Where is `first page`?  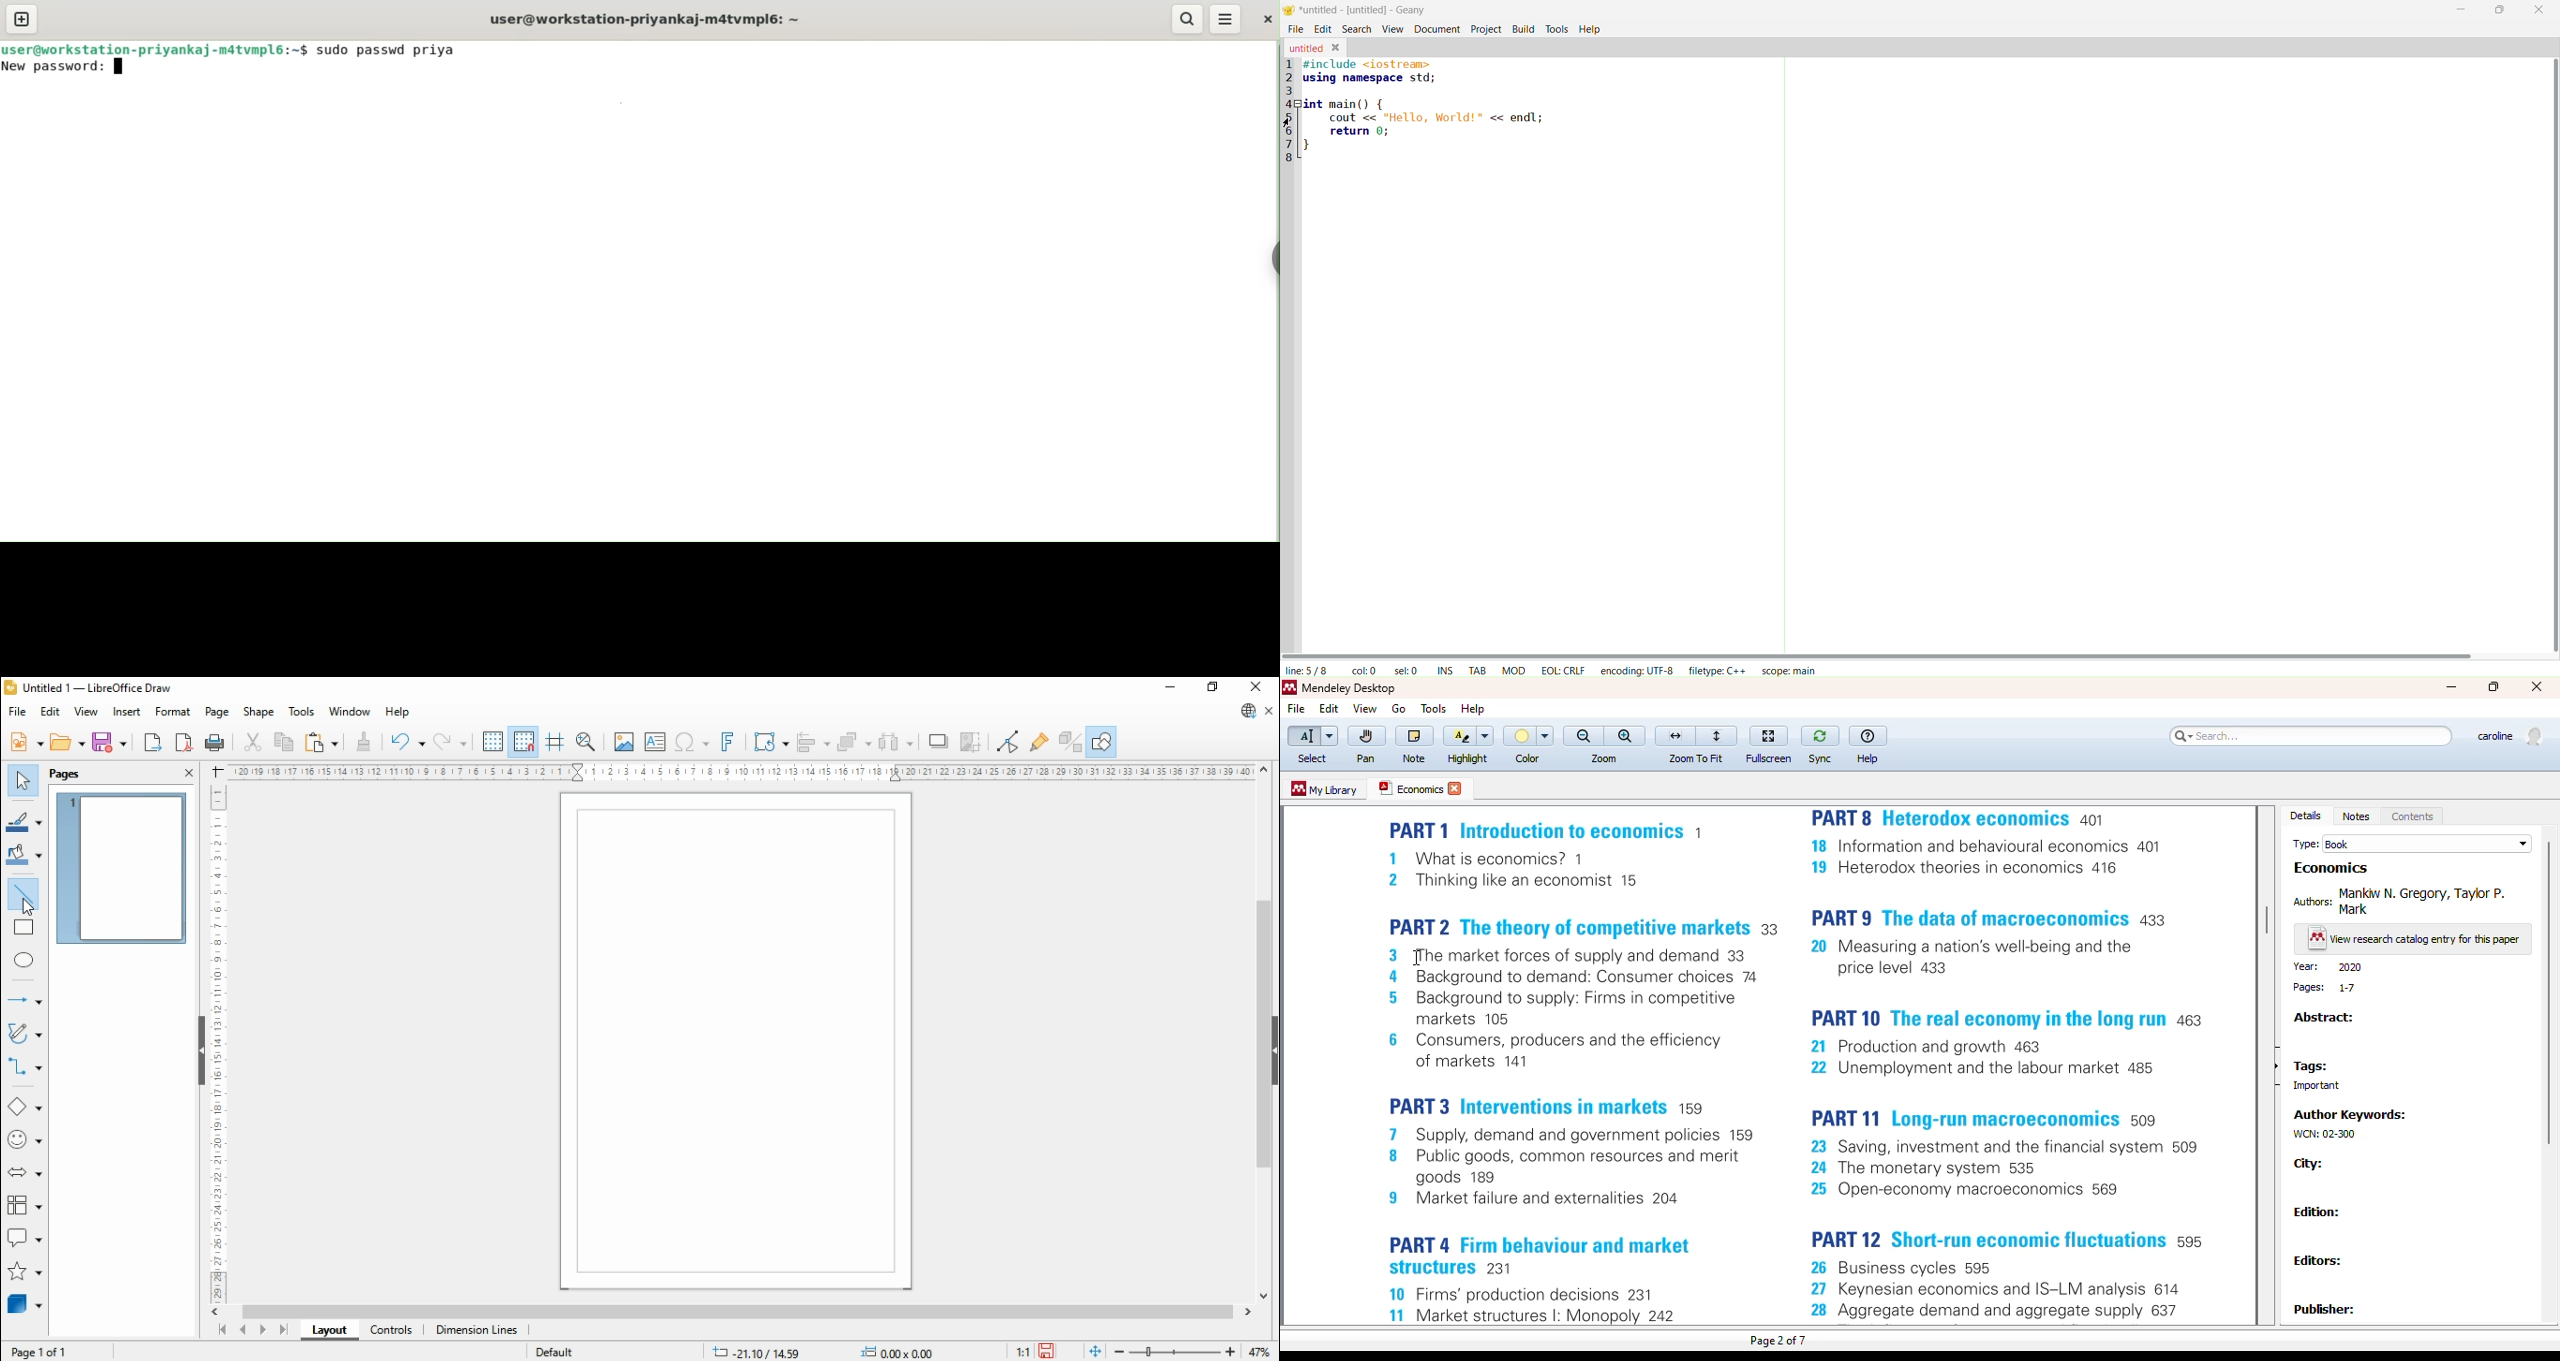
first page is located at coordinates (220, 1330).